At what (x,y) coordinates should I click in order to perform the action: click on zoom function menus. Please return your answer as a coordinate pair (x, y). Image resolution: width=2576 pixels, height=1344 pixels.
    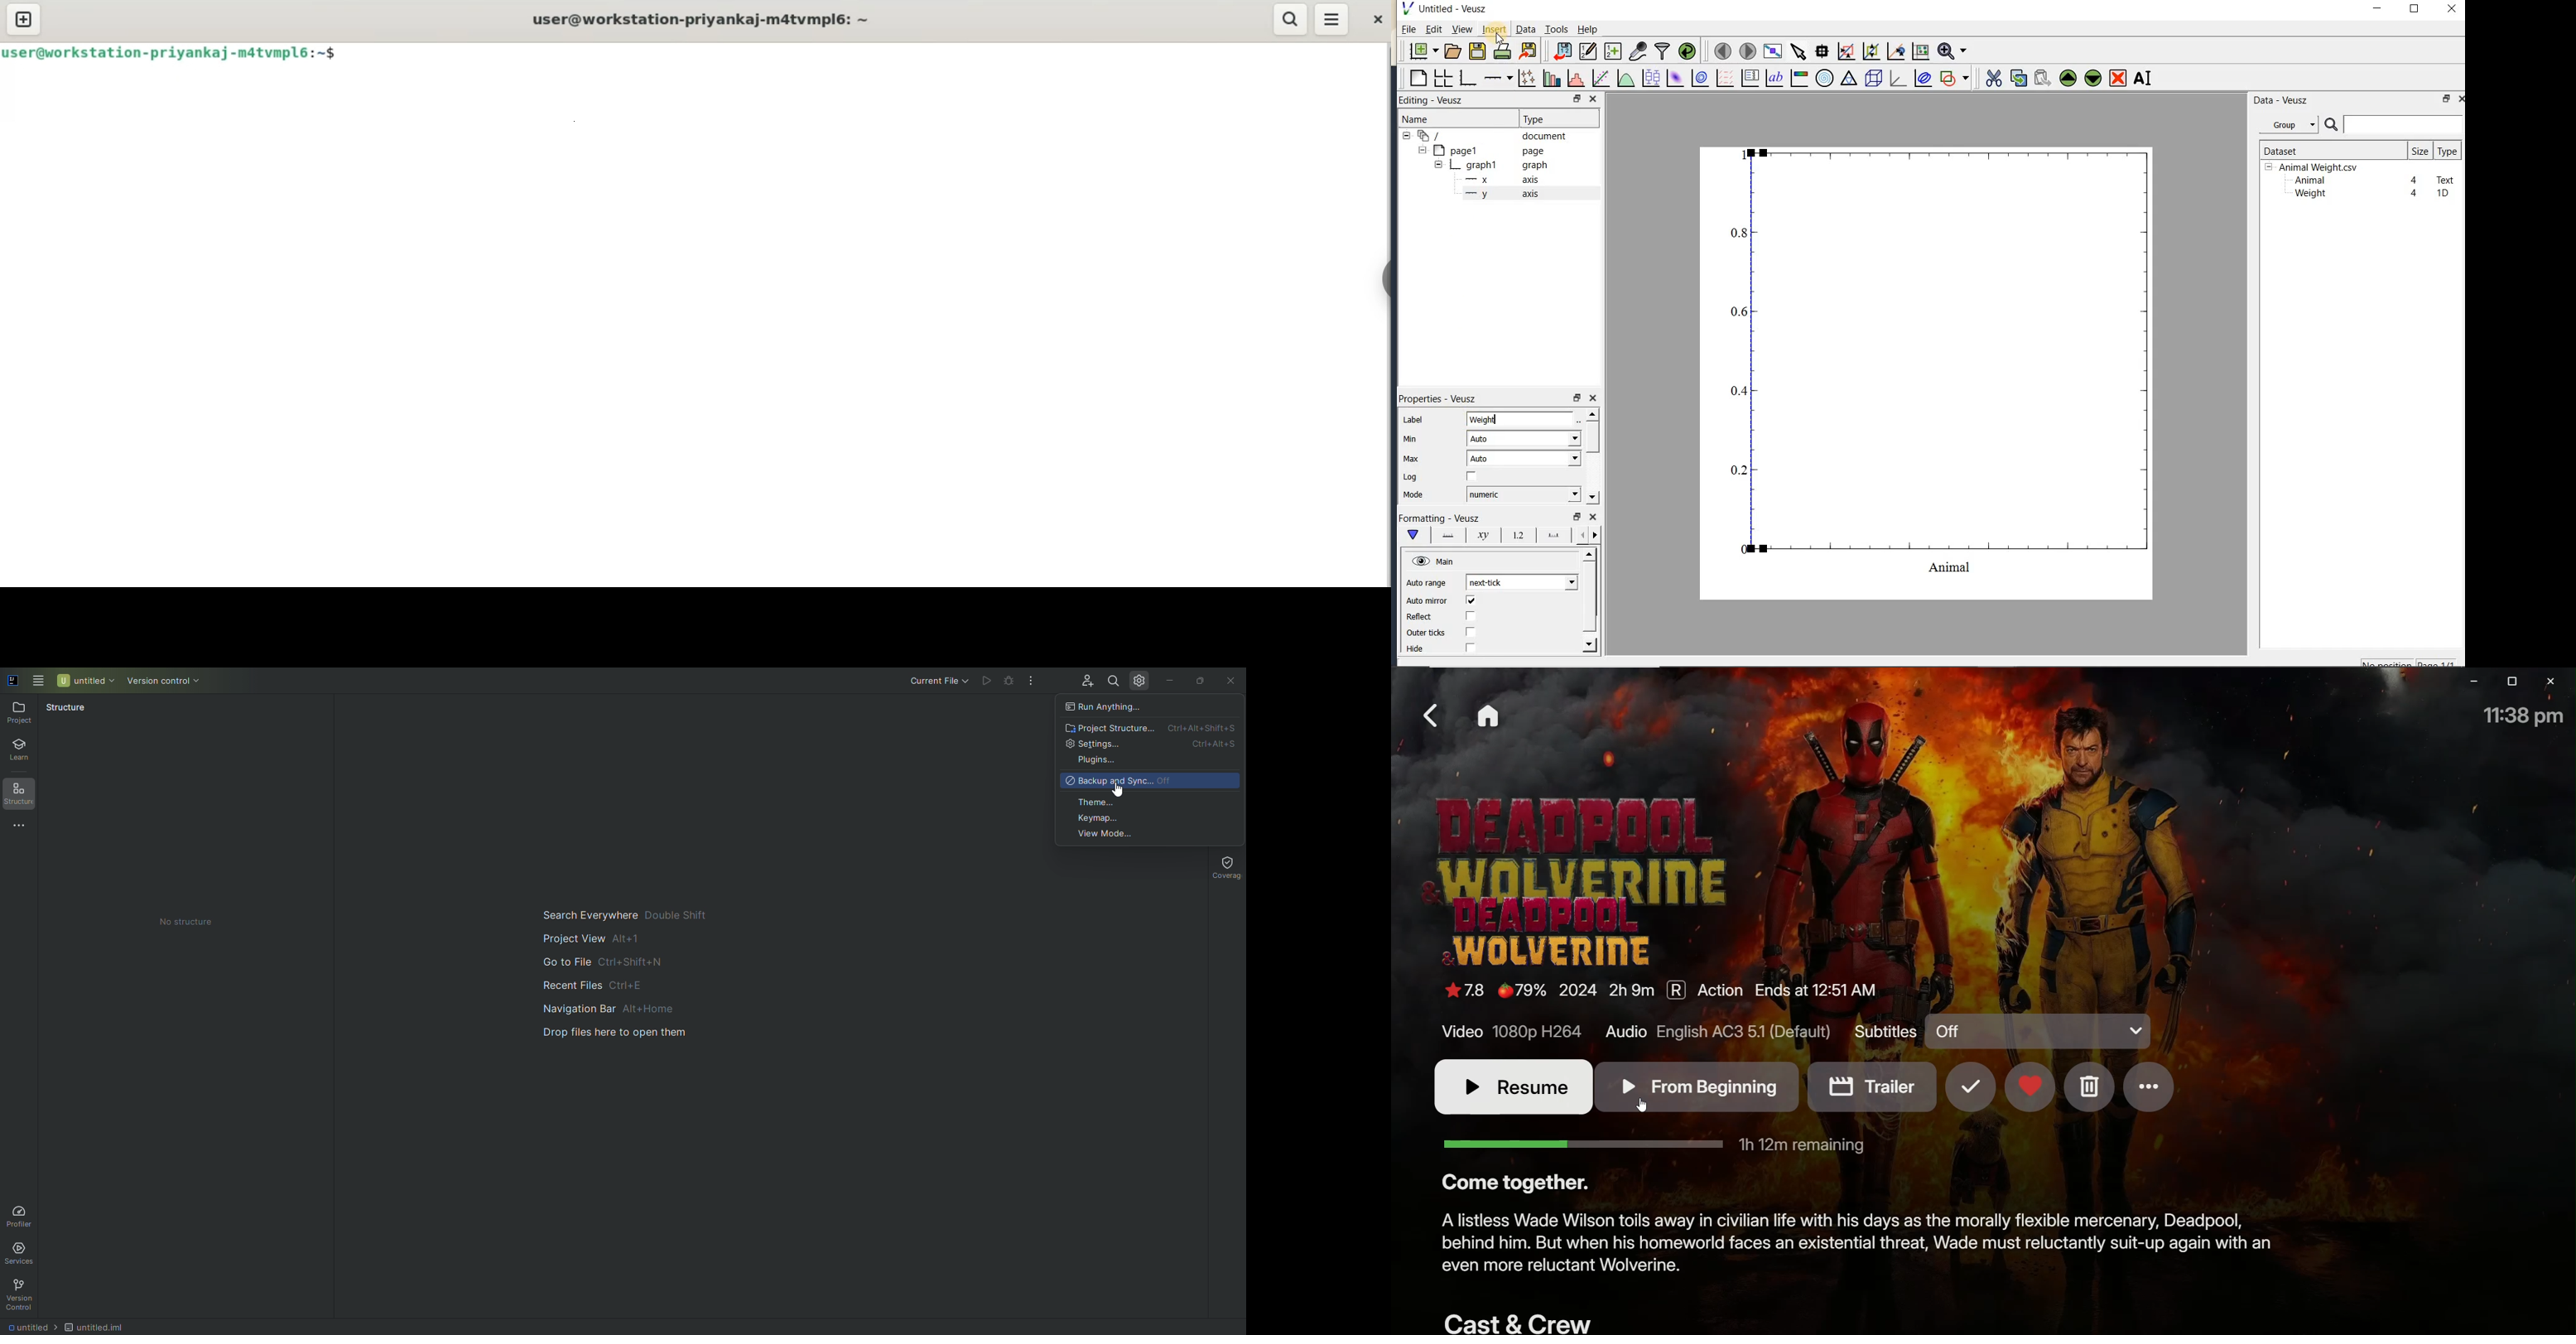
    Looking at the image, I should click on (1952, 51).